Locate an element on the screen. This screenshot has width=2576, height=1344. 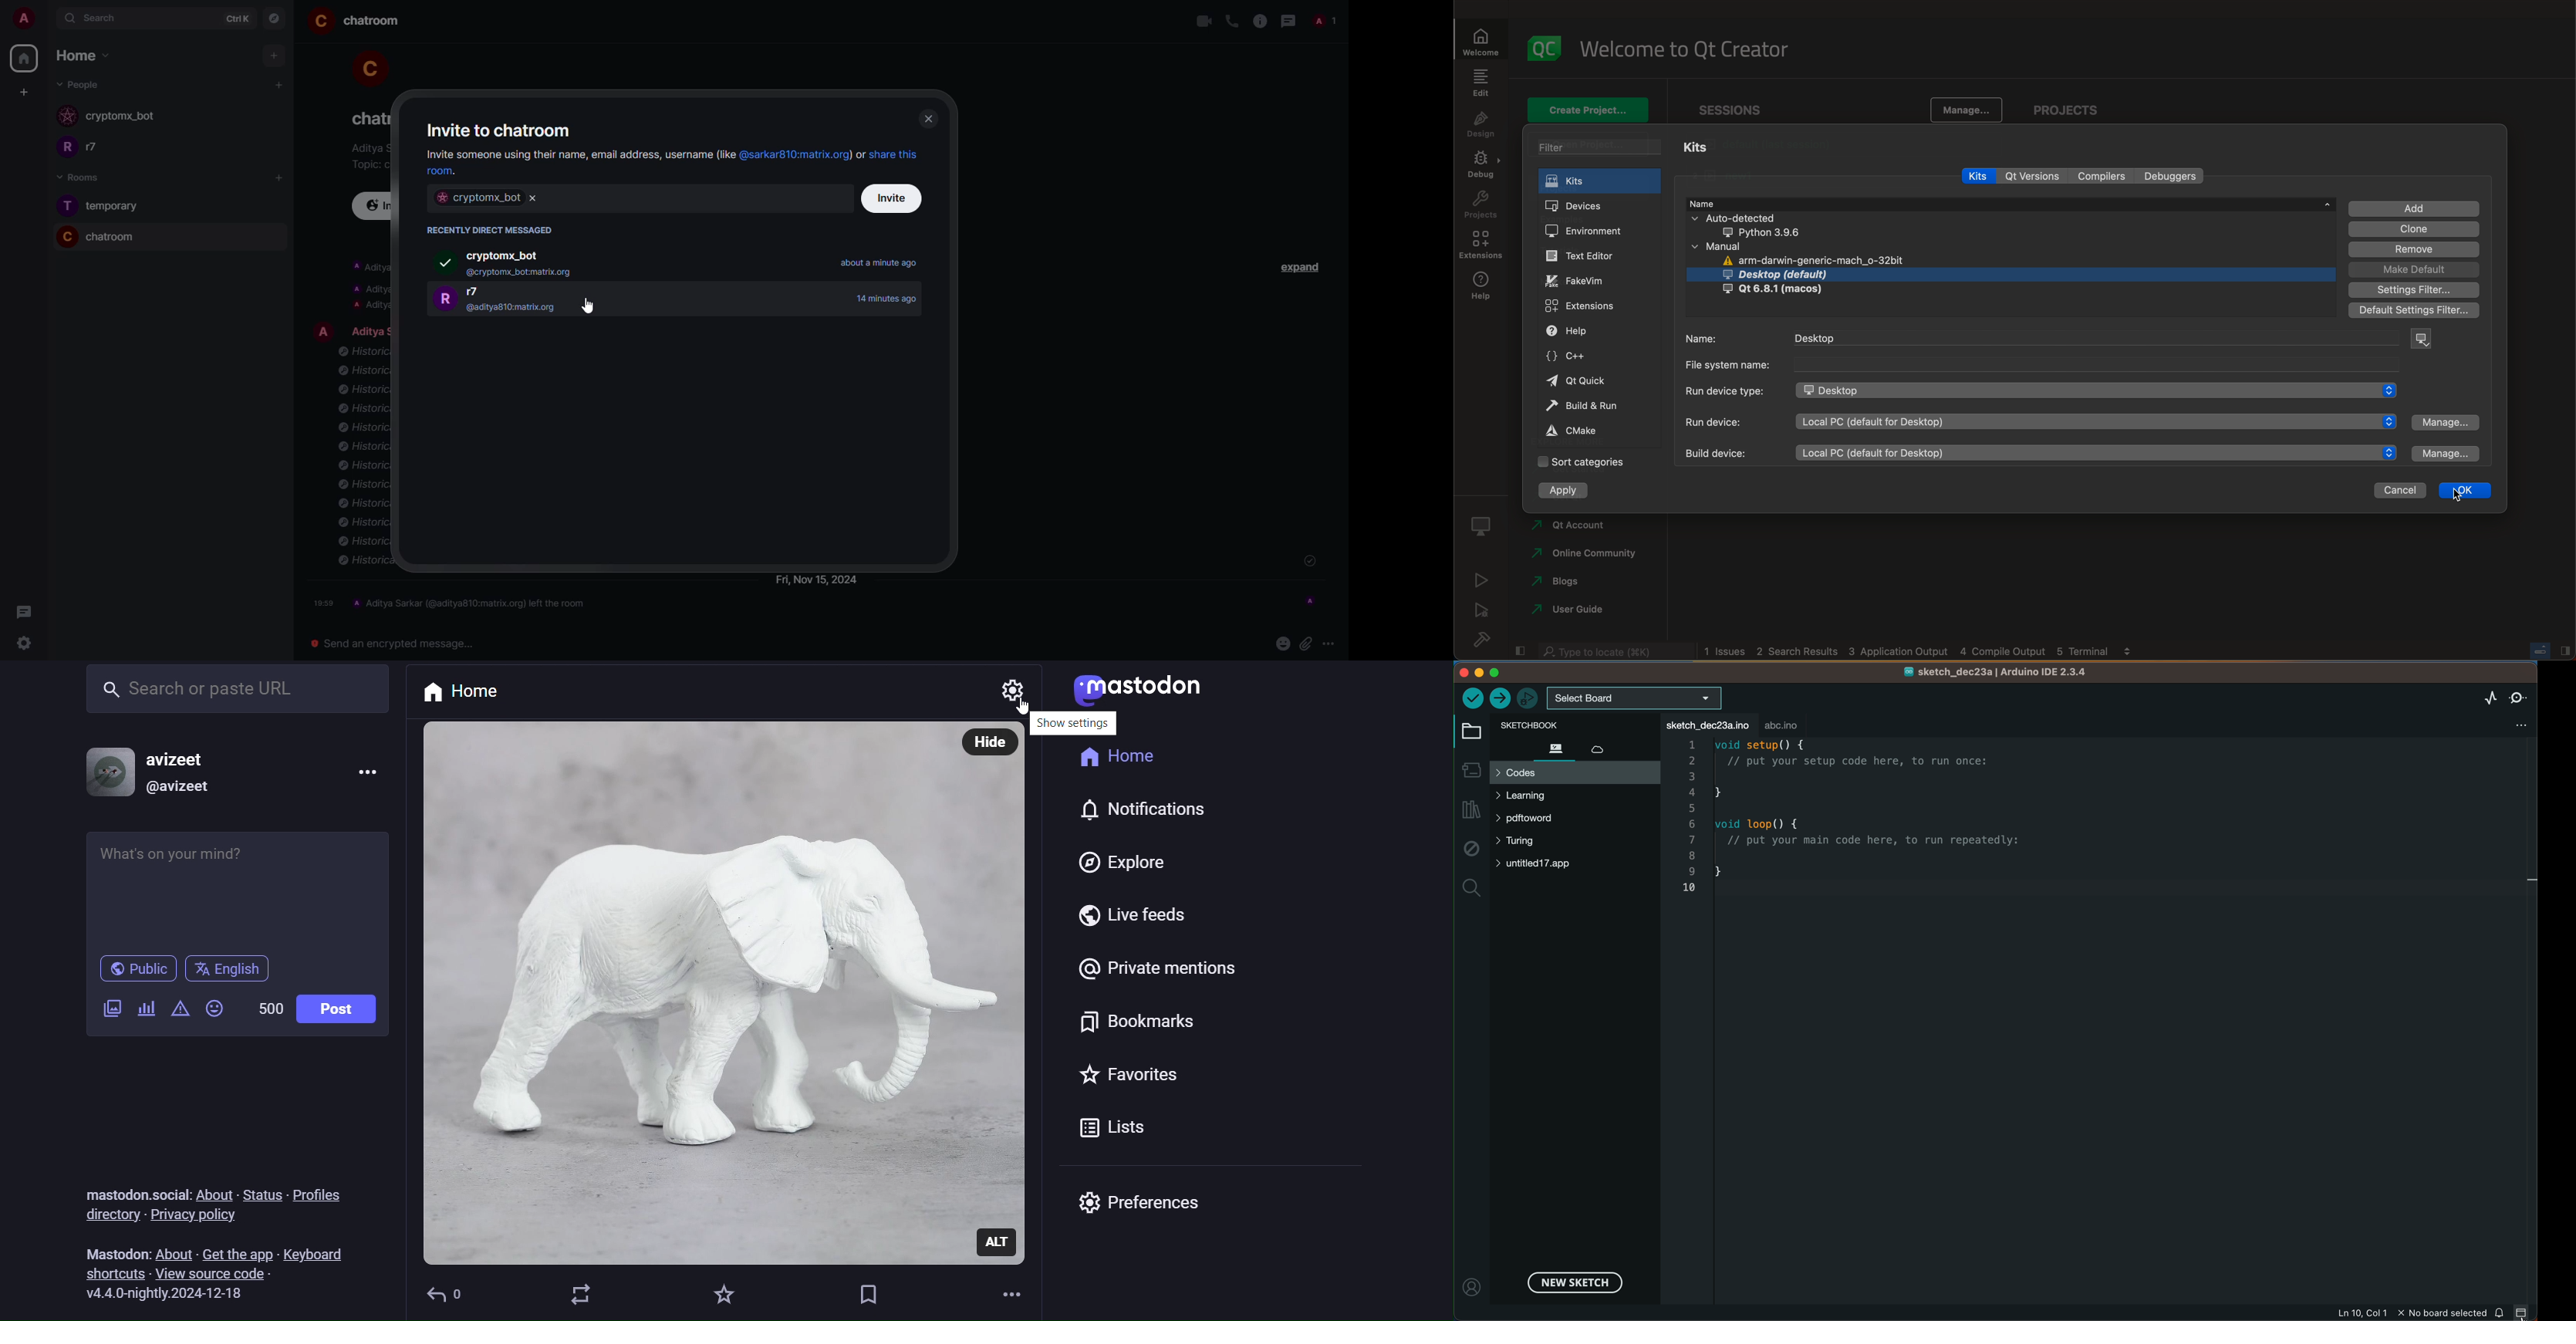
Type to locate (K) is located at coordinates (1614, 651).